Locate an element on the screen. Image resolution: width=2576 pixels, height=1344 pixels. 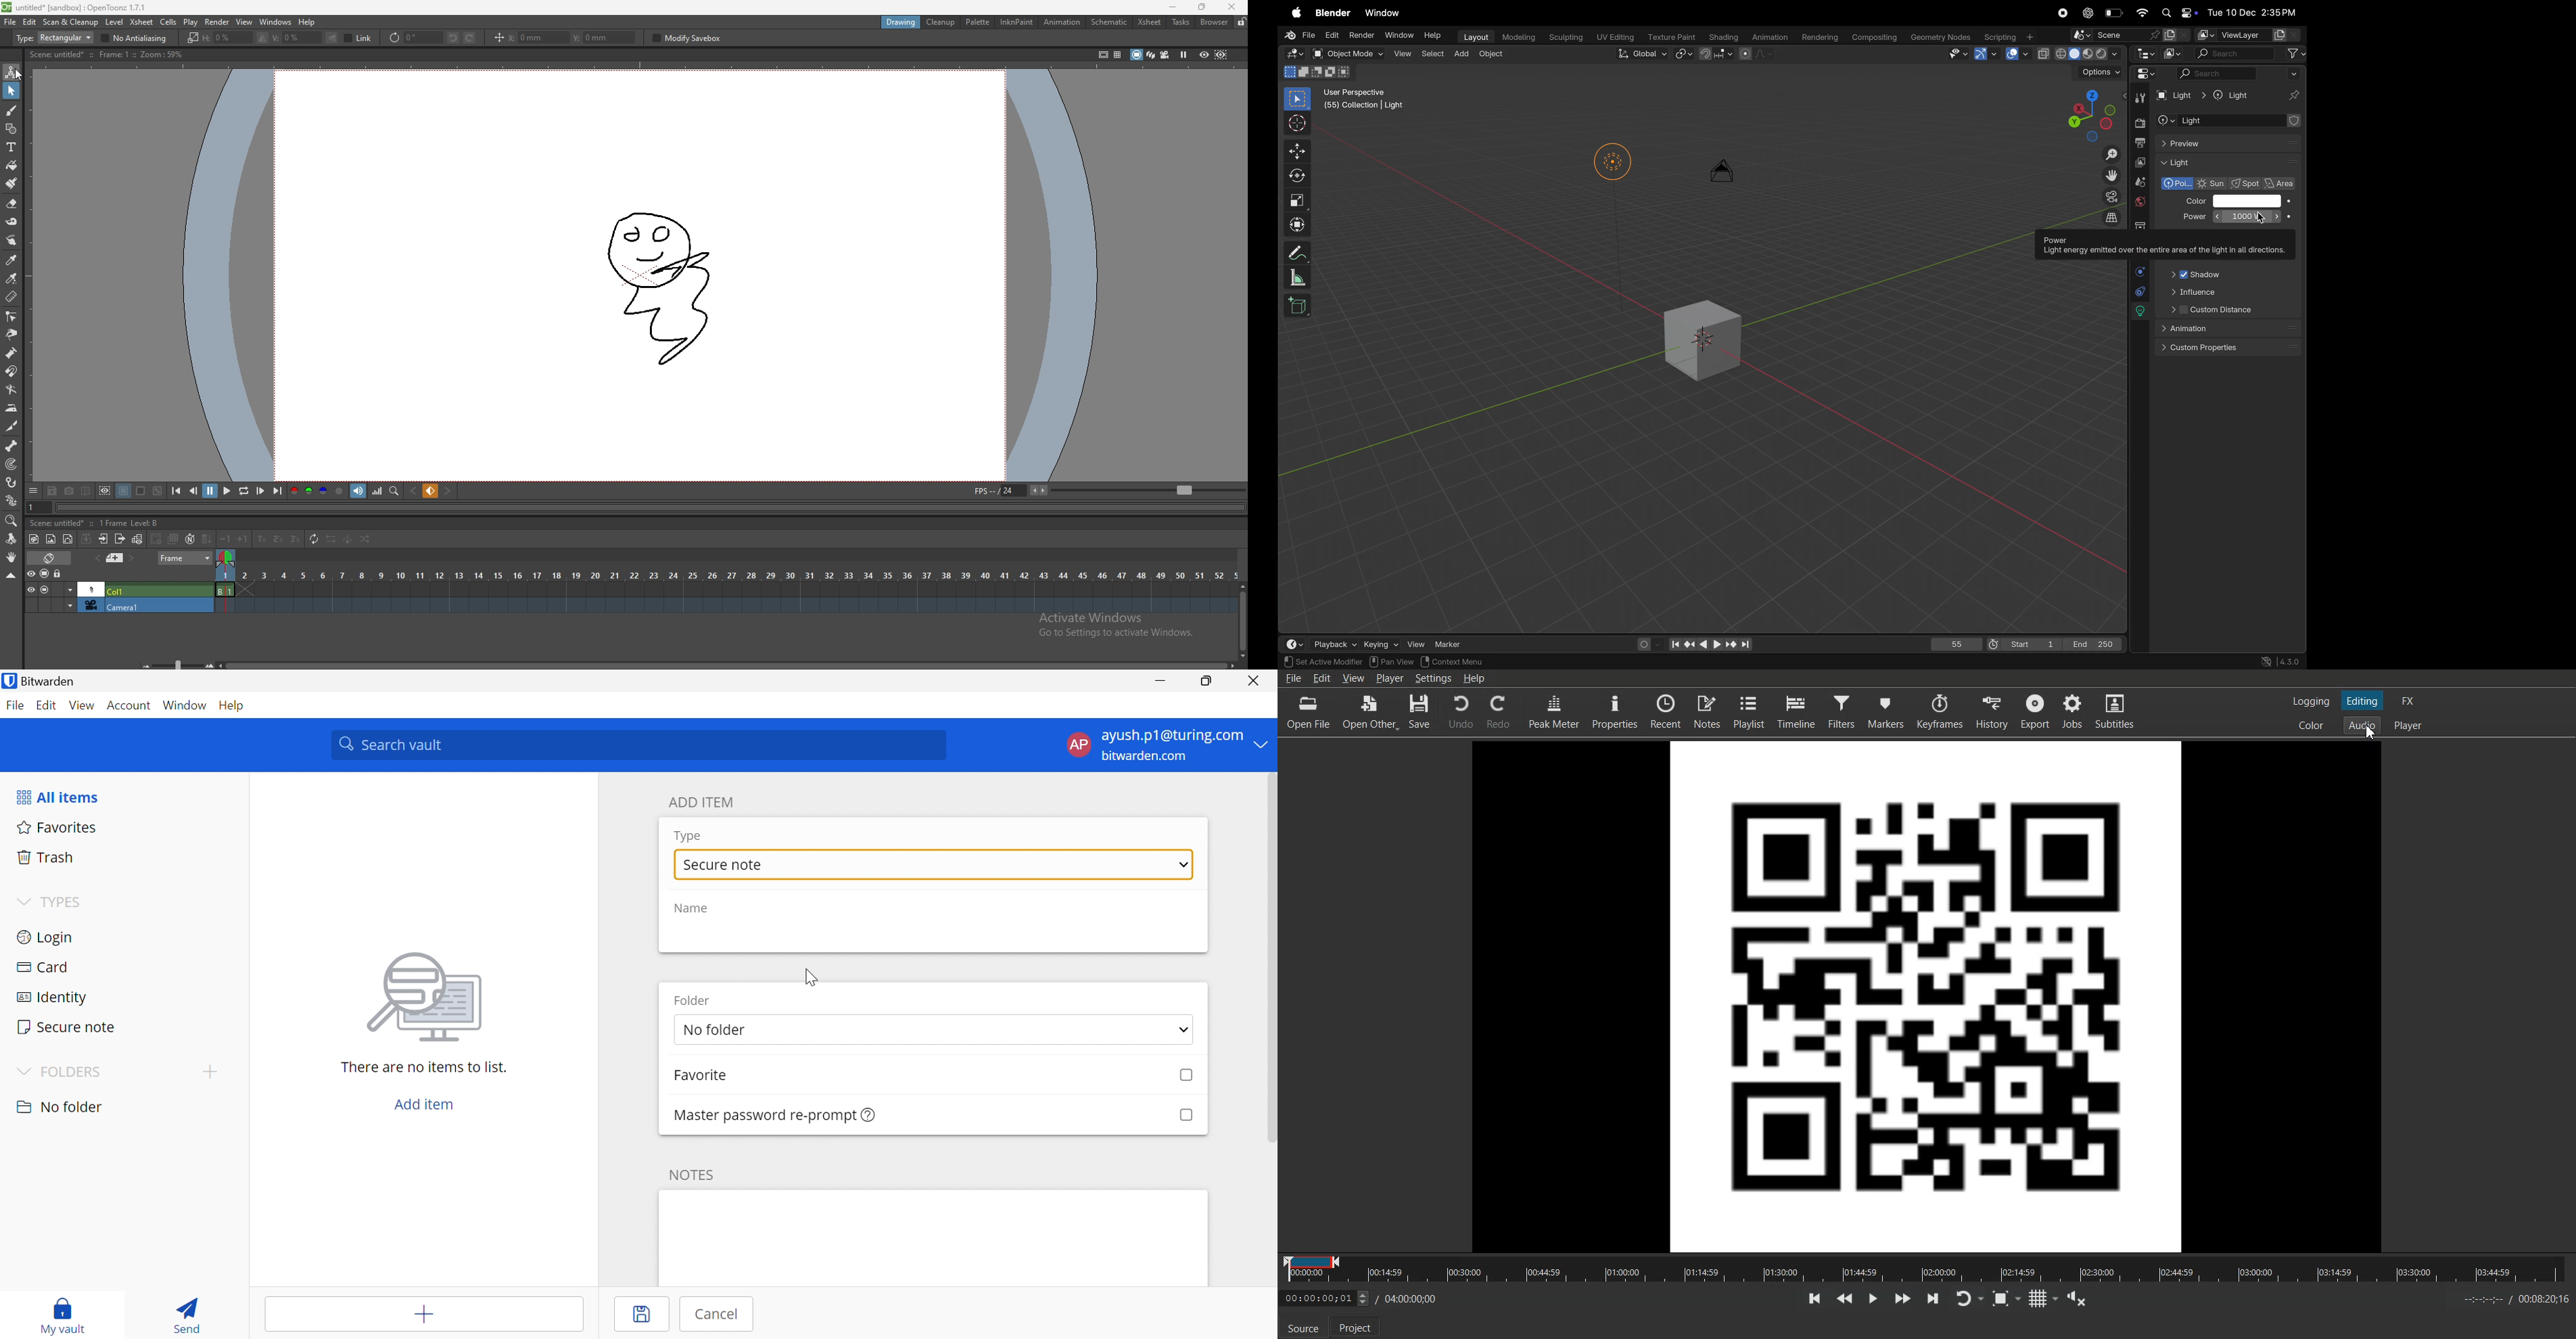
hook is located at coordinates (12, 482).